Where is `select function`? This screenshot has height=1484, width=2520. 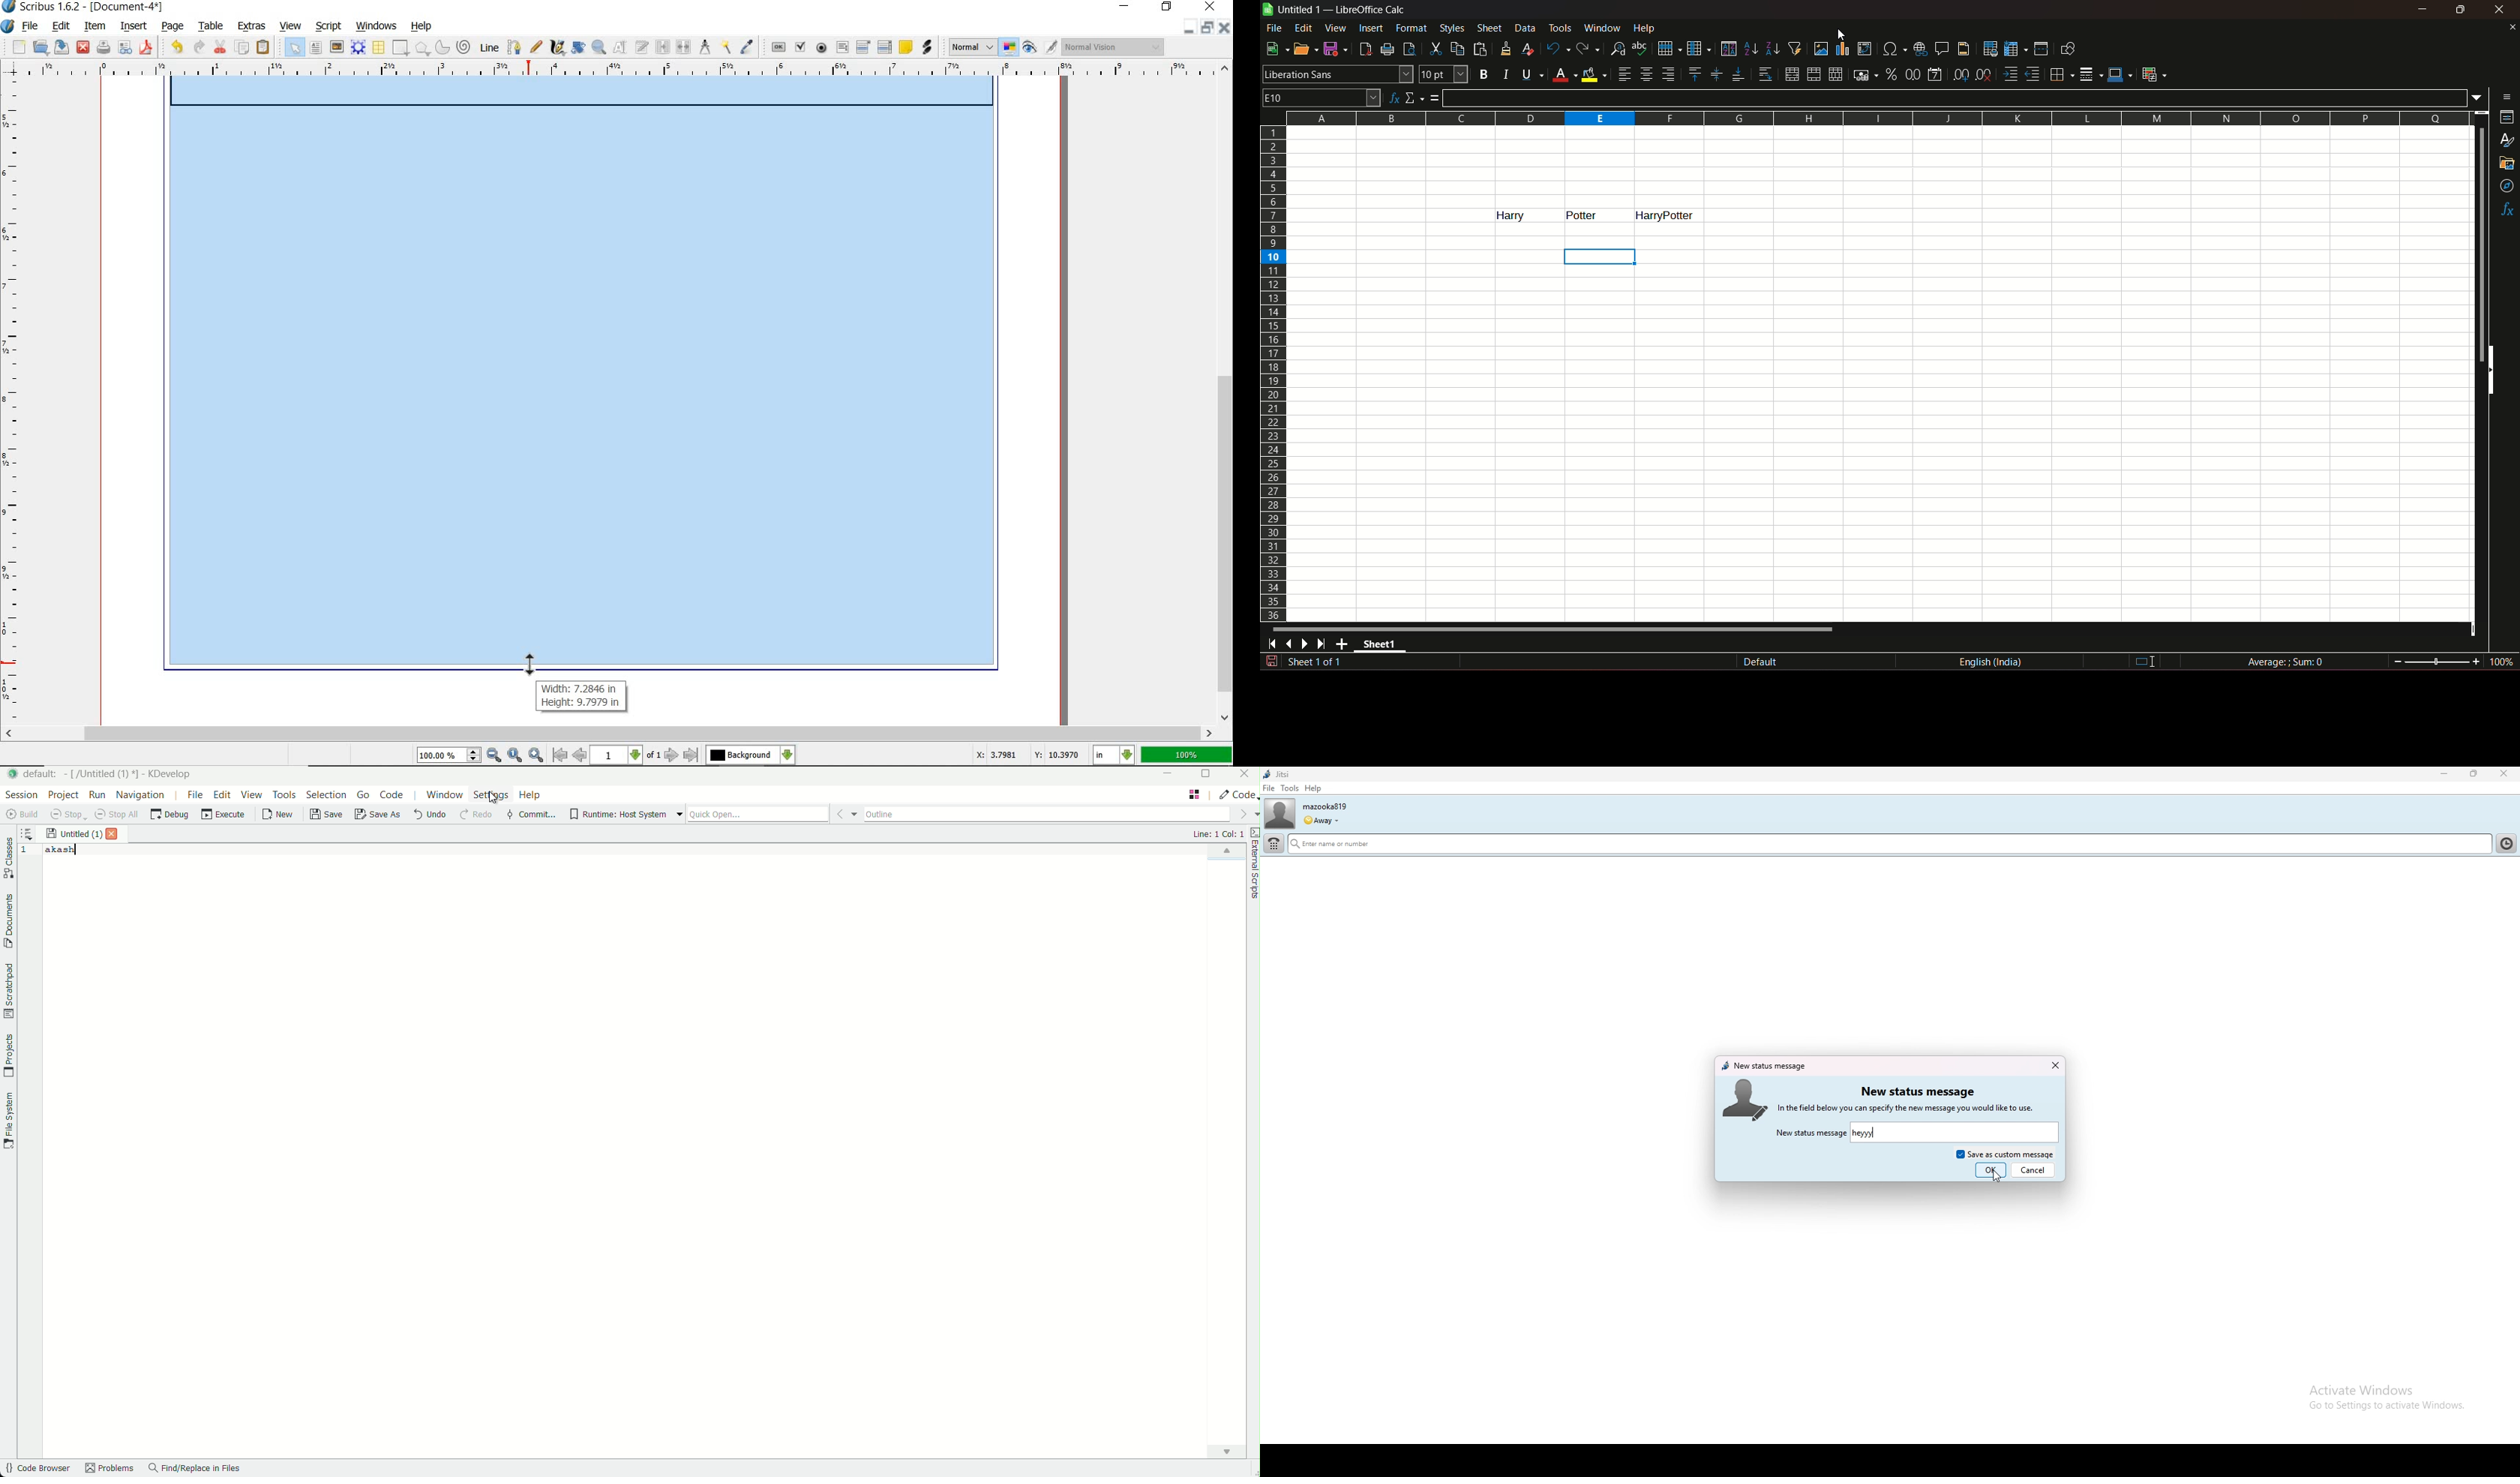 select function is located at coordinates (1415, 97).